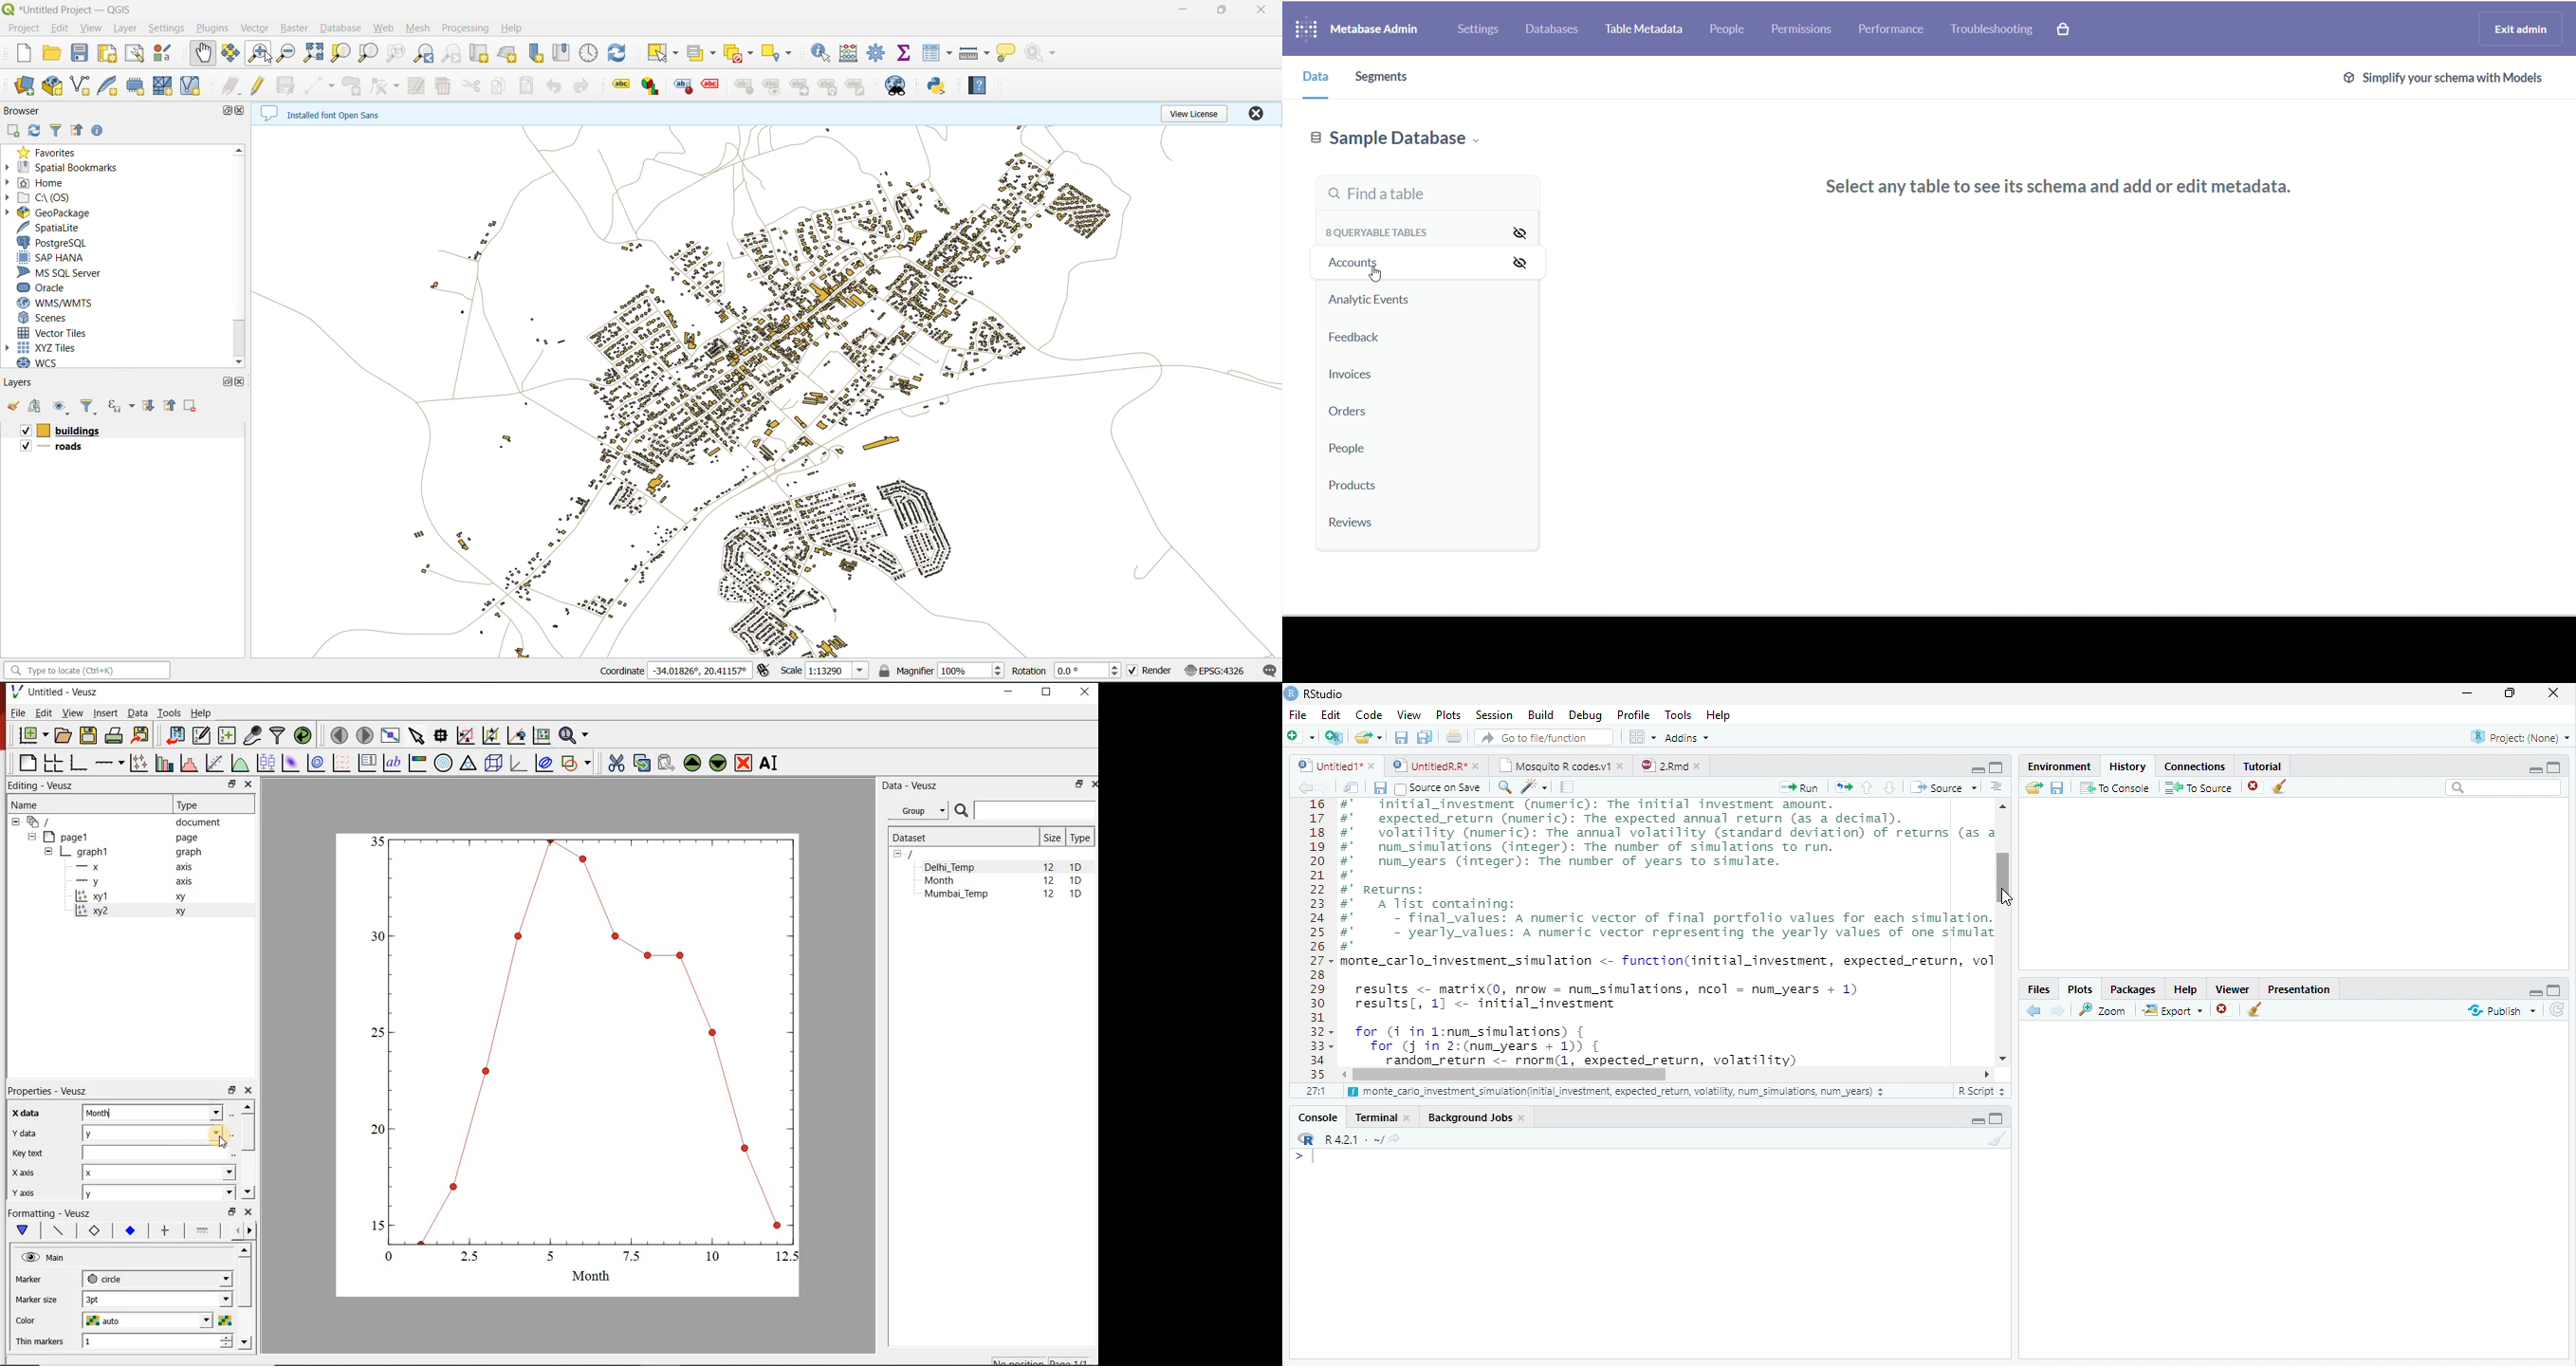 This screenshot has height=1372, width=2576. Describe the element at coordinates (228, 111) in the screenshot. I see `maximize` at that location.